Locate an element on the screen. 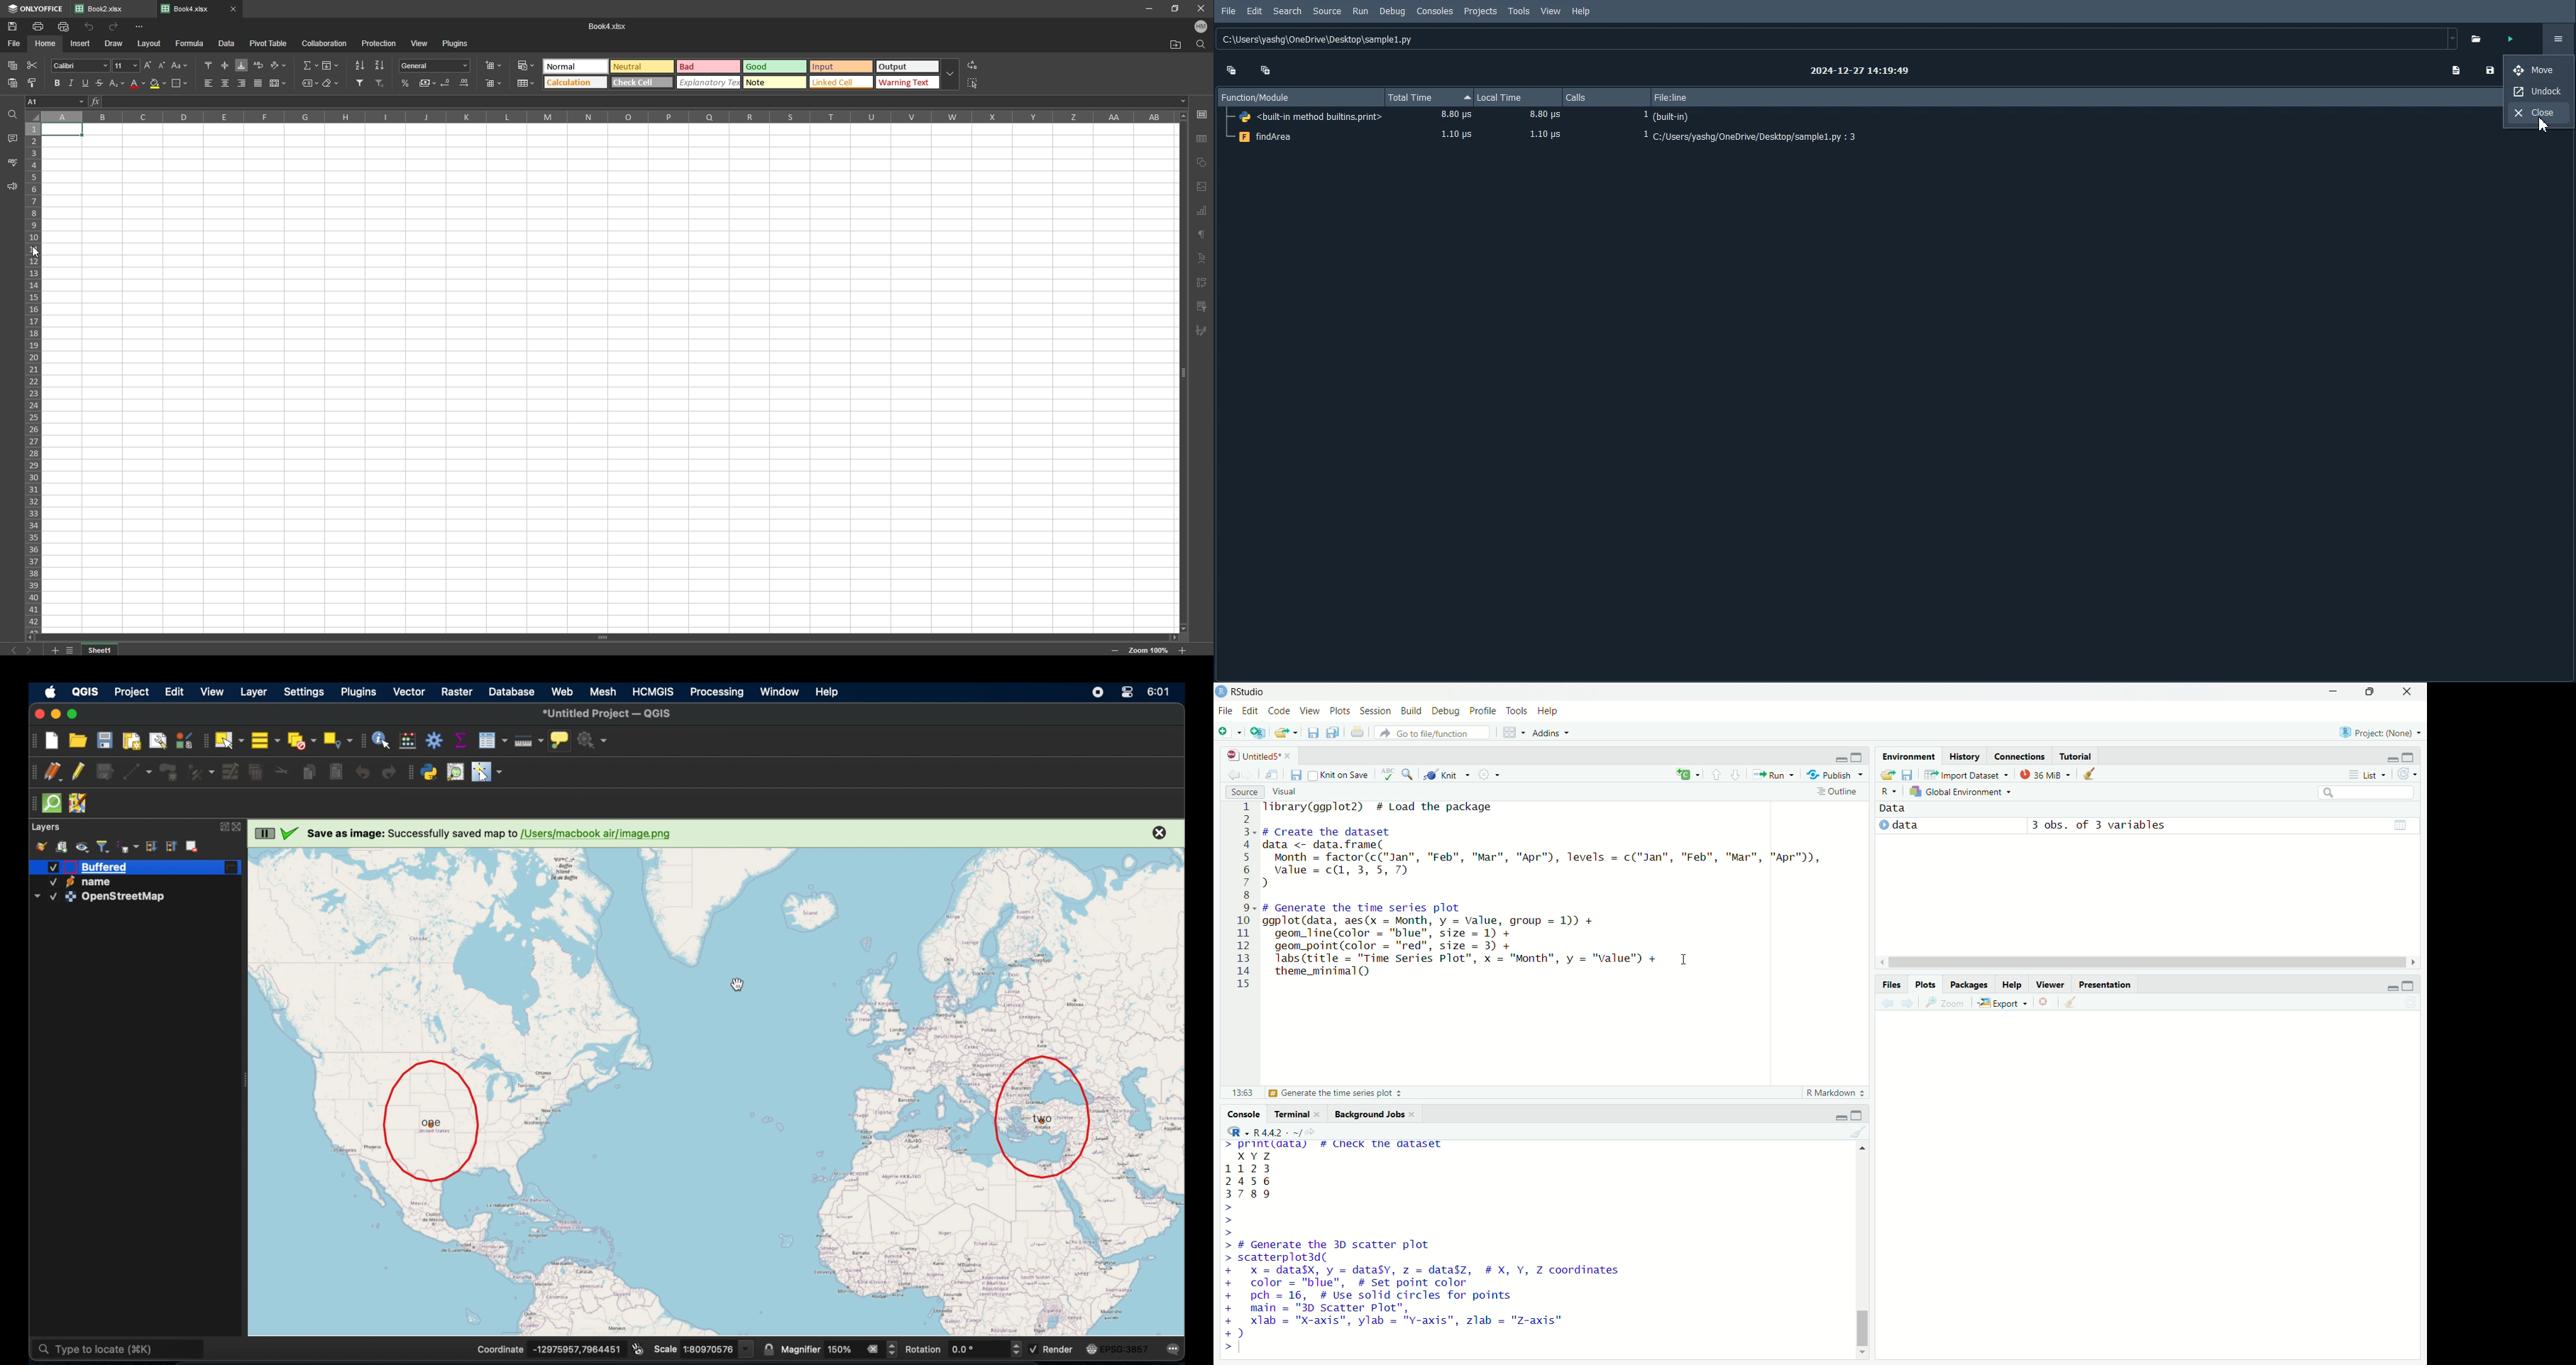  Files is located at coordinates (1892, 985).